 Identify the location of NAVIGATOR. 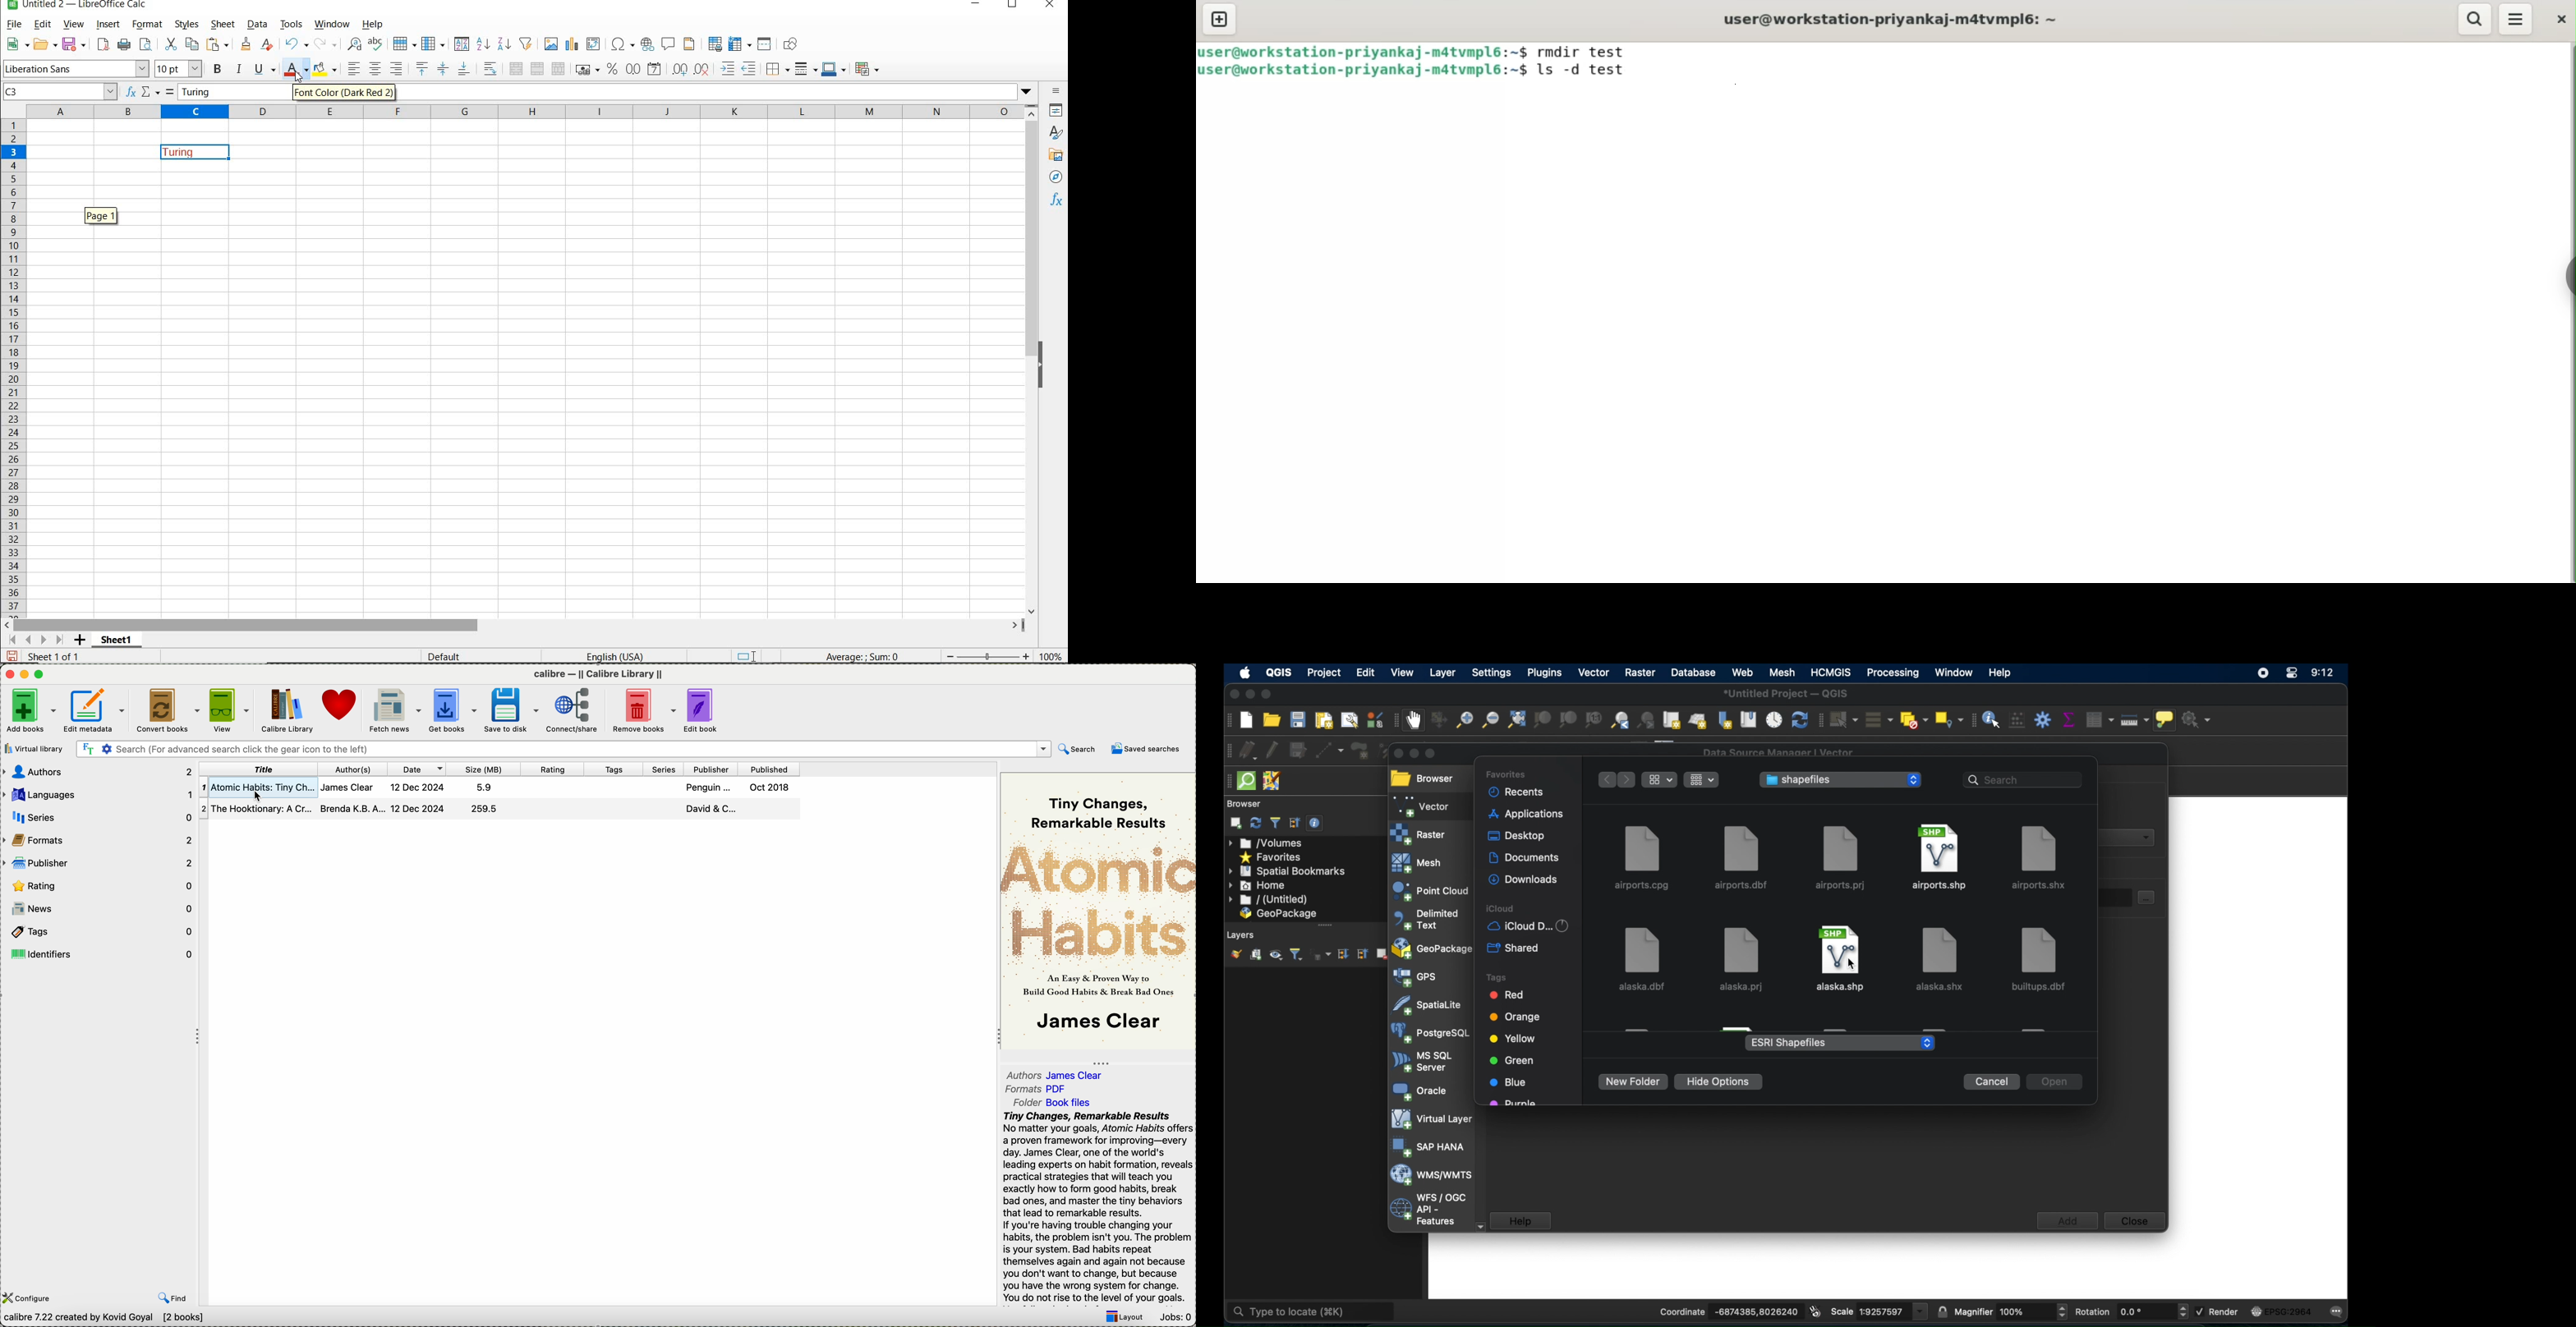
(1057, 178).